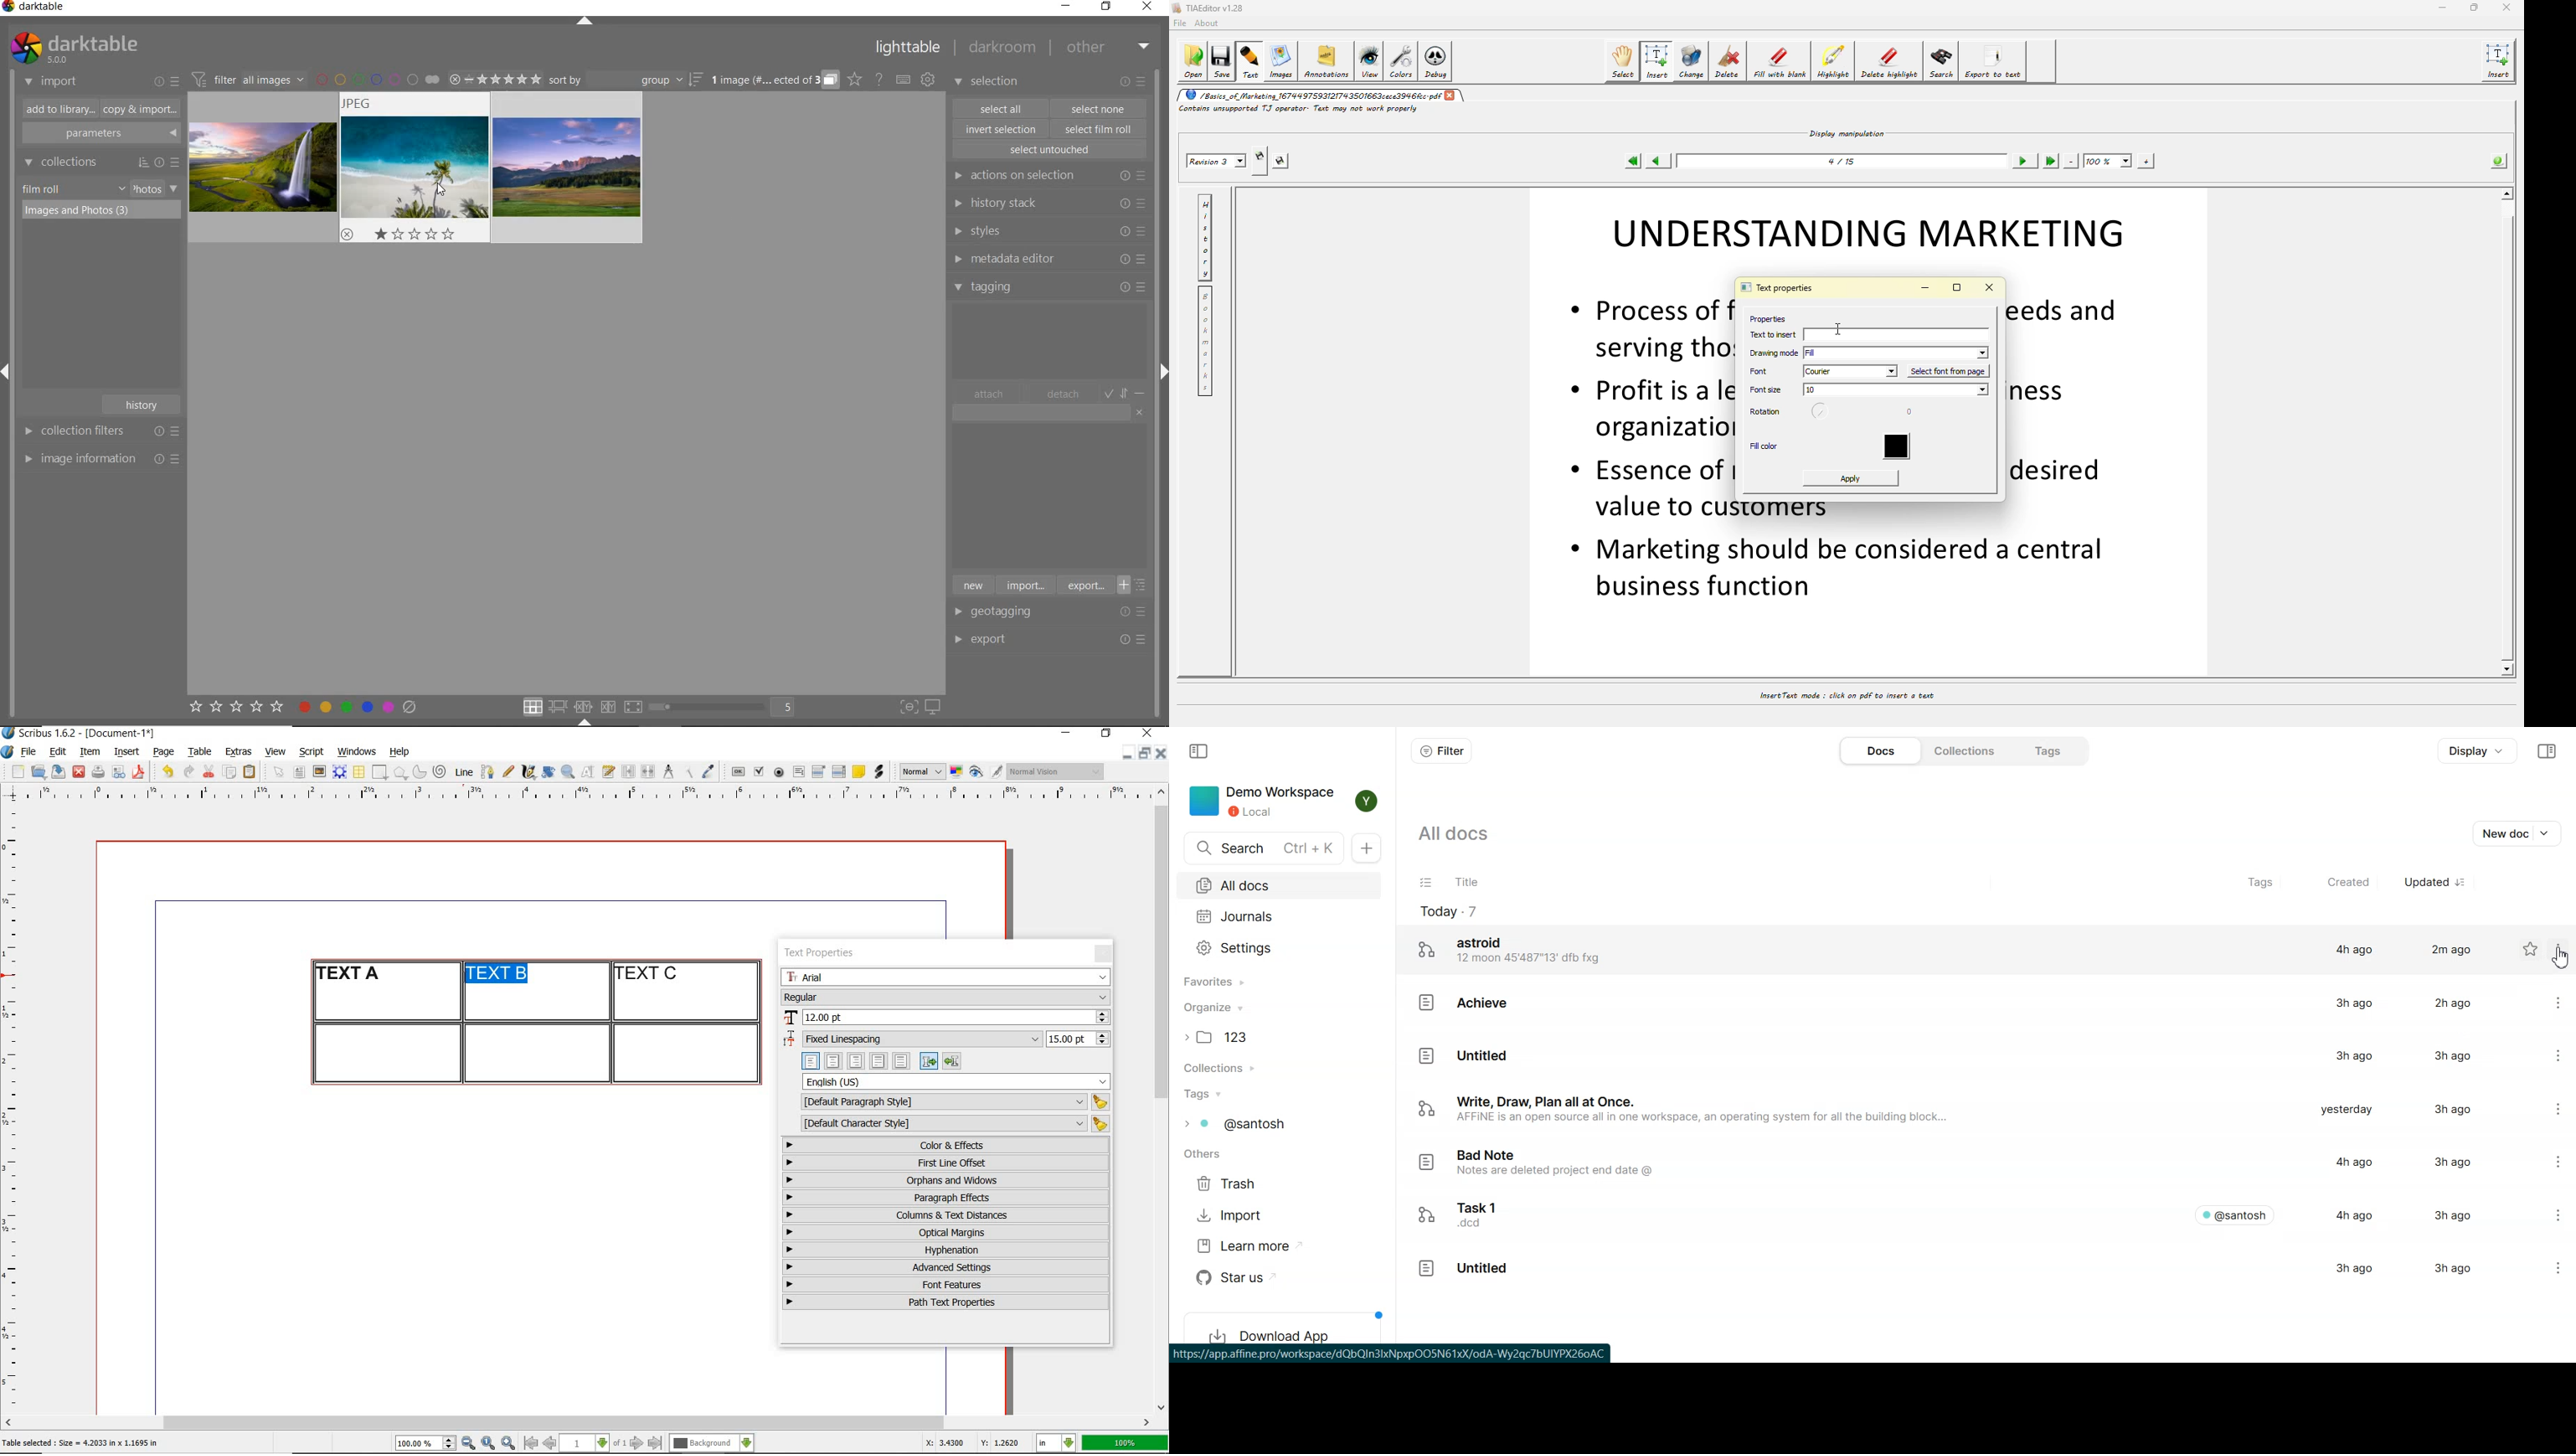 This screenshot has height=1456, width=2576. Describe the element at coordinates (8, 752) in the screenshot. I see `system logo` at that location.